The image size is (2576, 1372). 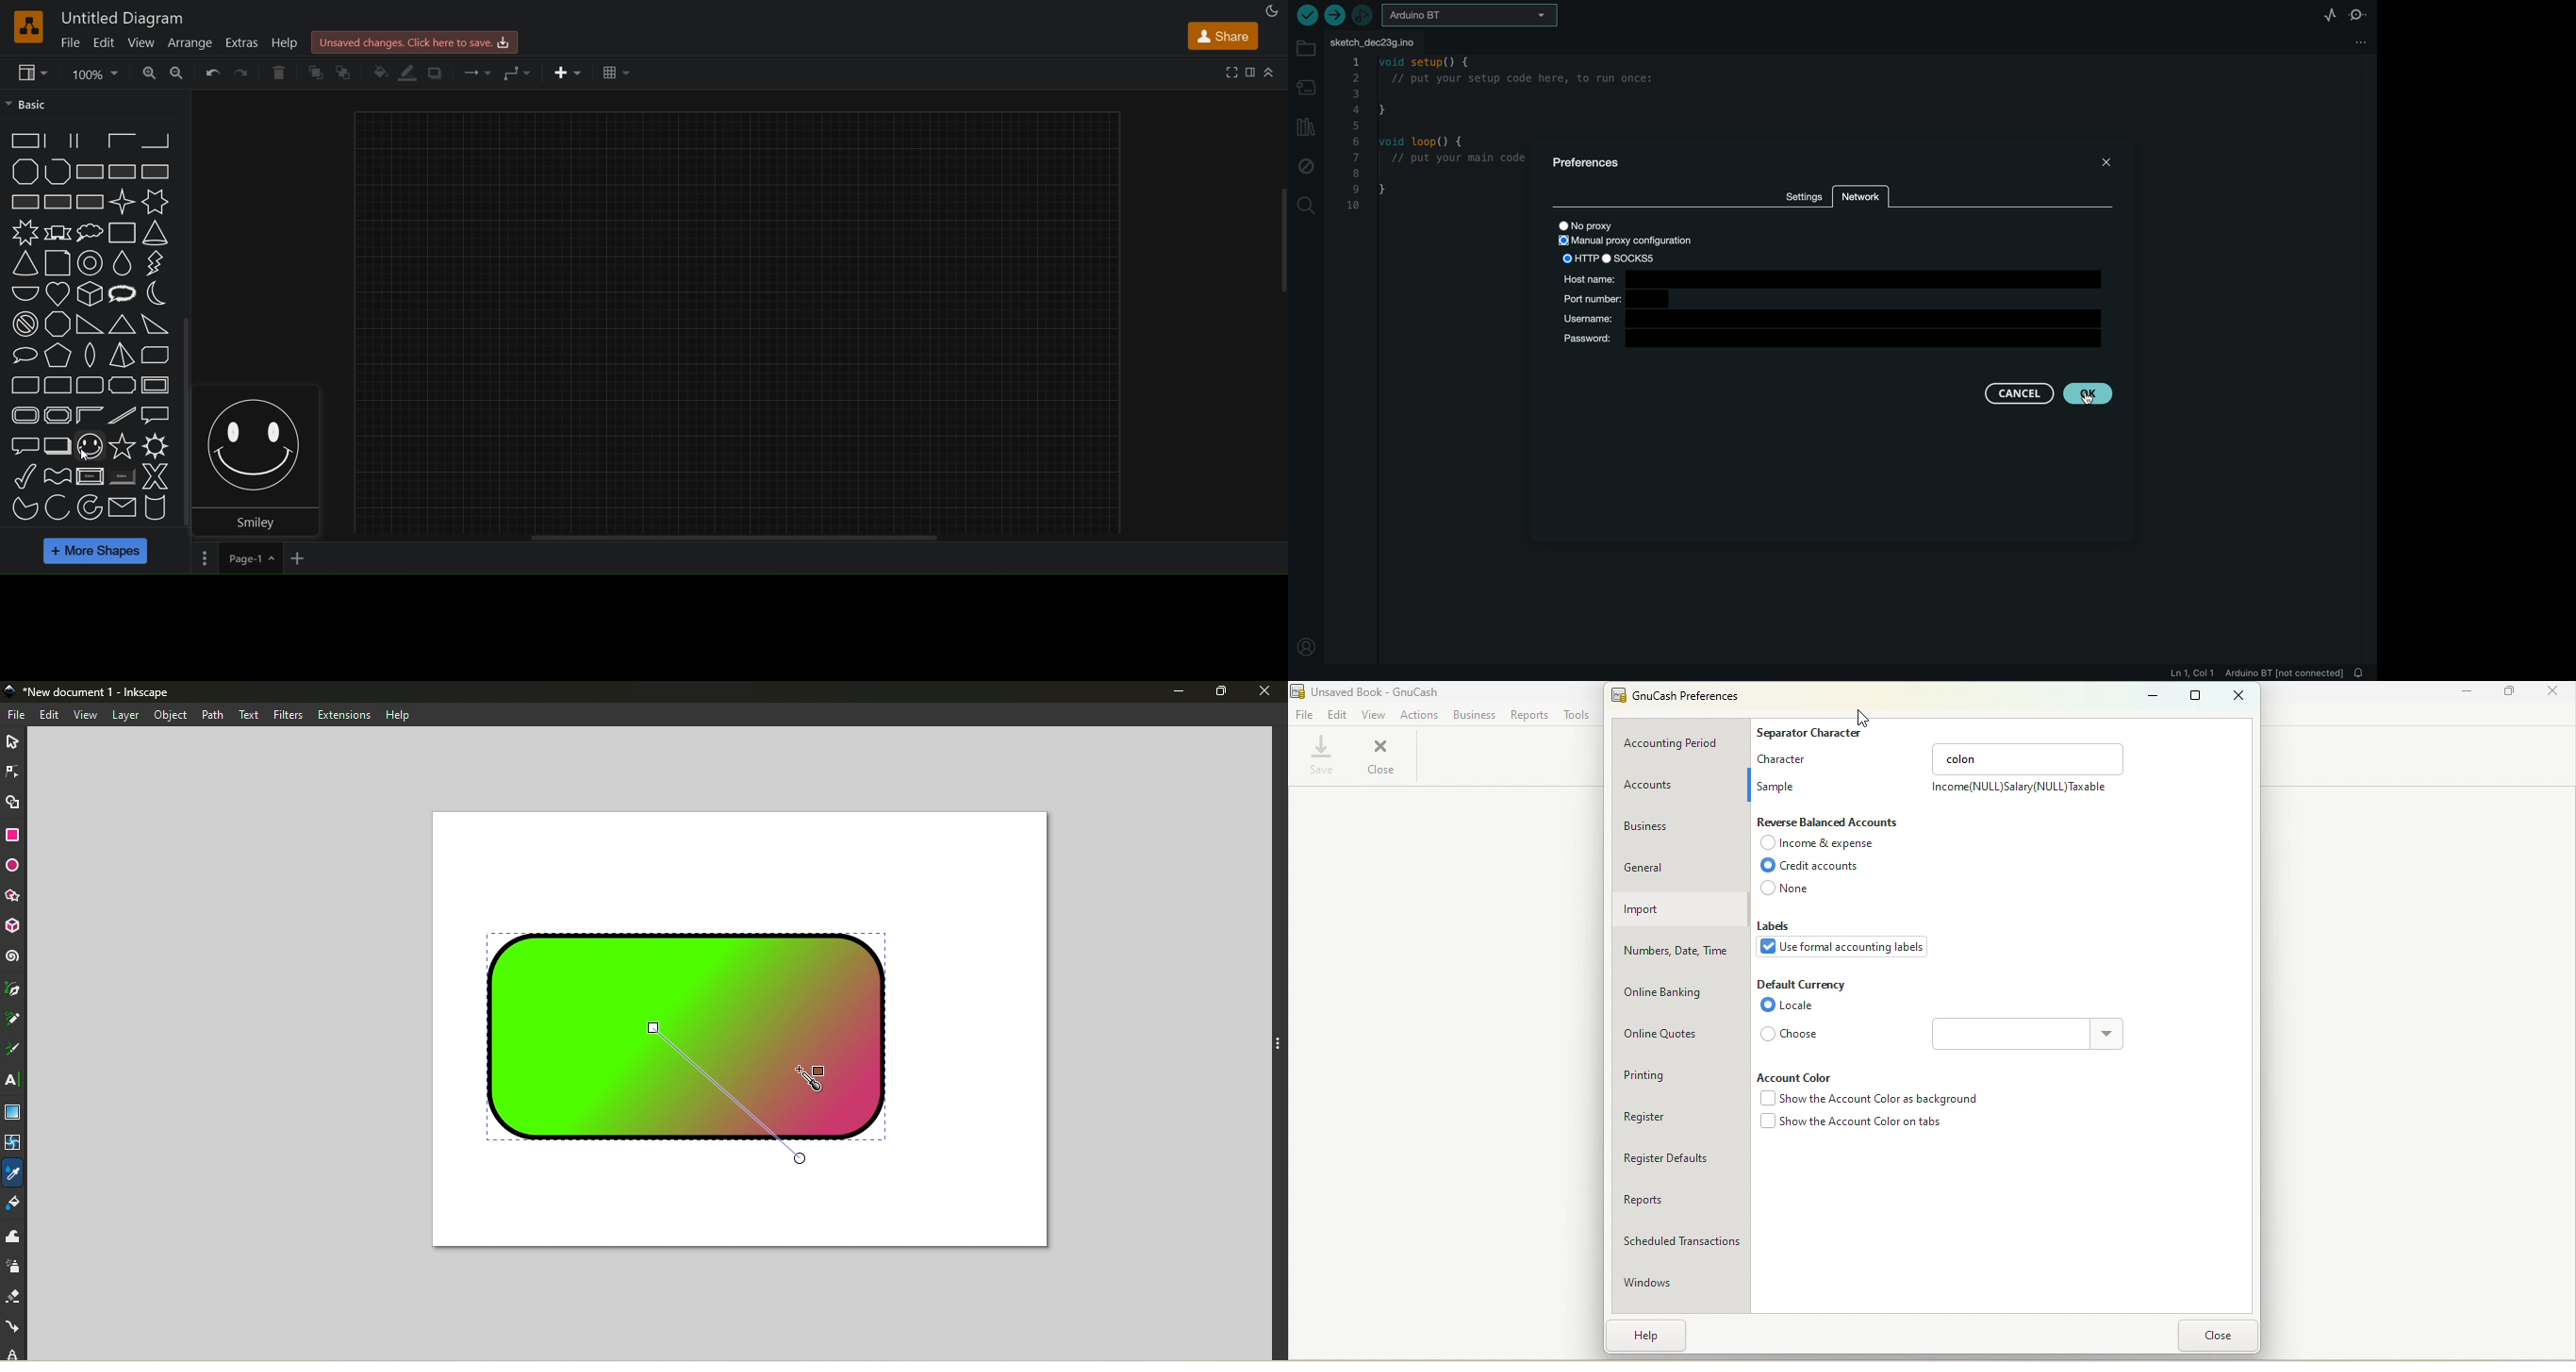 What do you see at coordinates (1674, 1074) in the screenshot?
I see `Printing` at bounding box center [1674, 1074].